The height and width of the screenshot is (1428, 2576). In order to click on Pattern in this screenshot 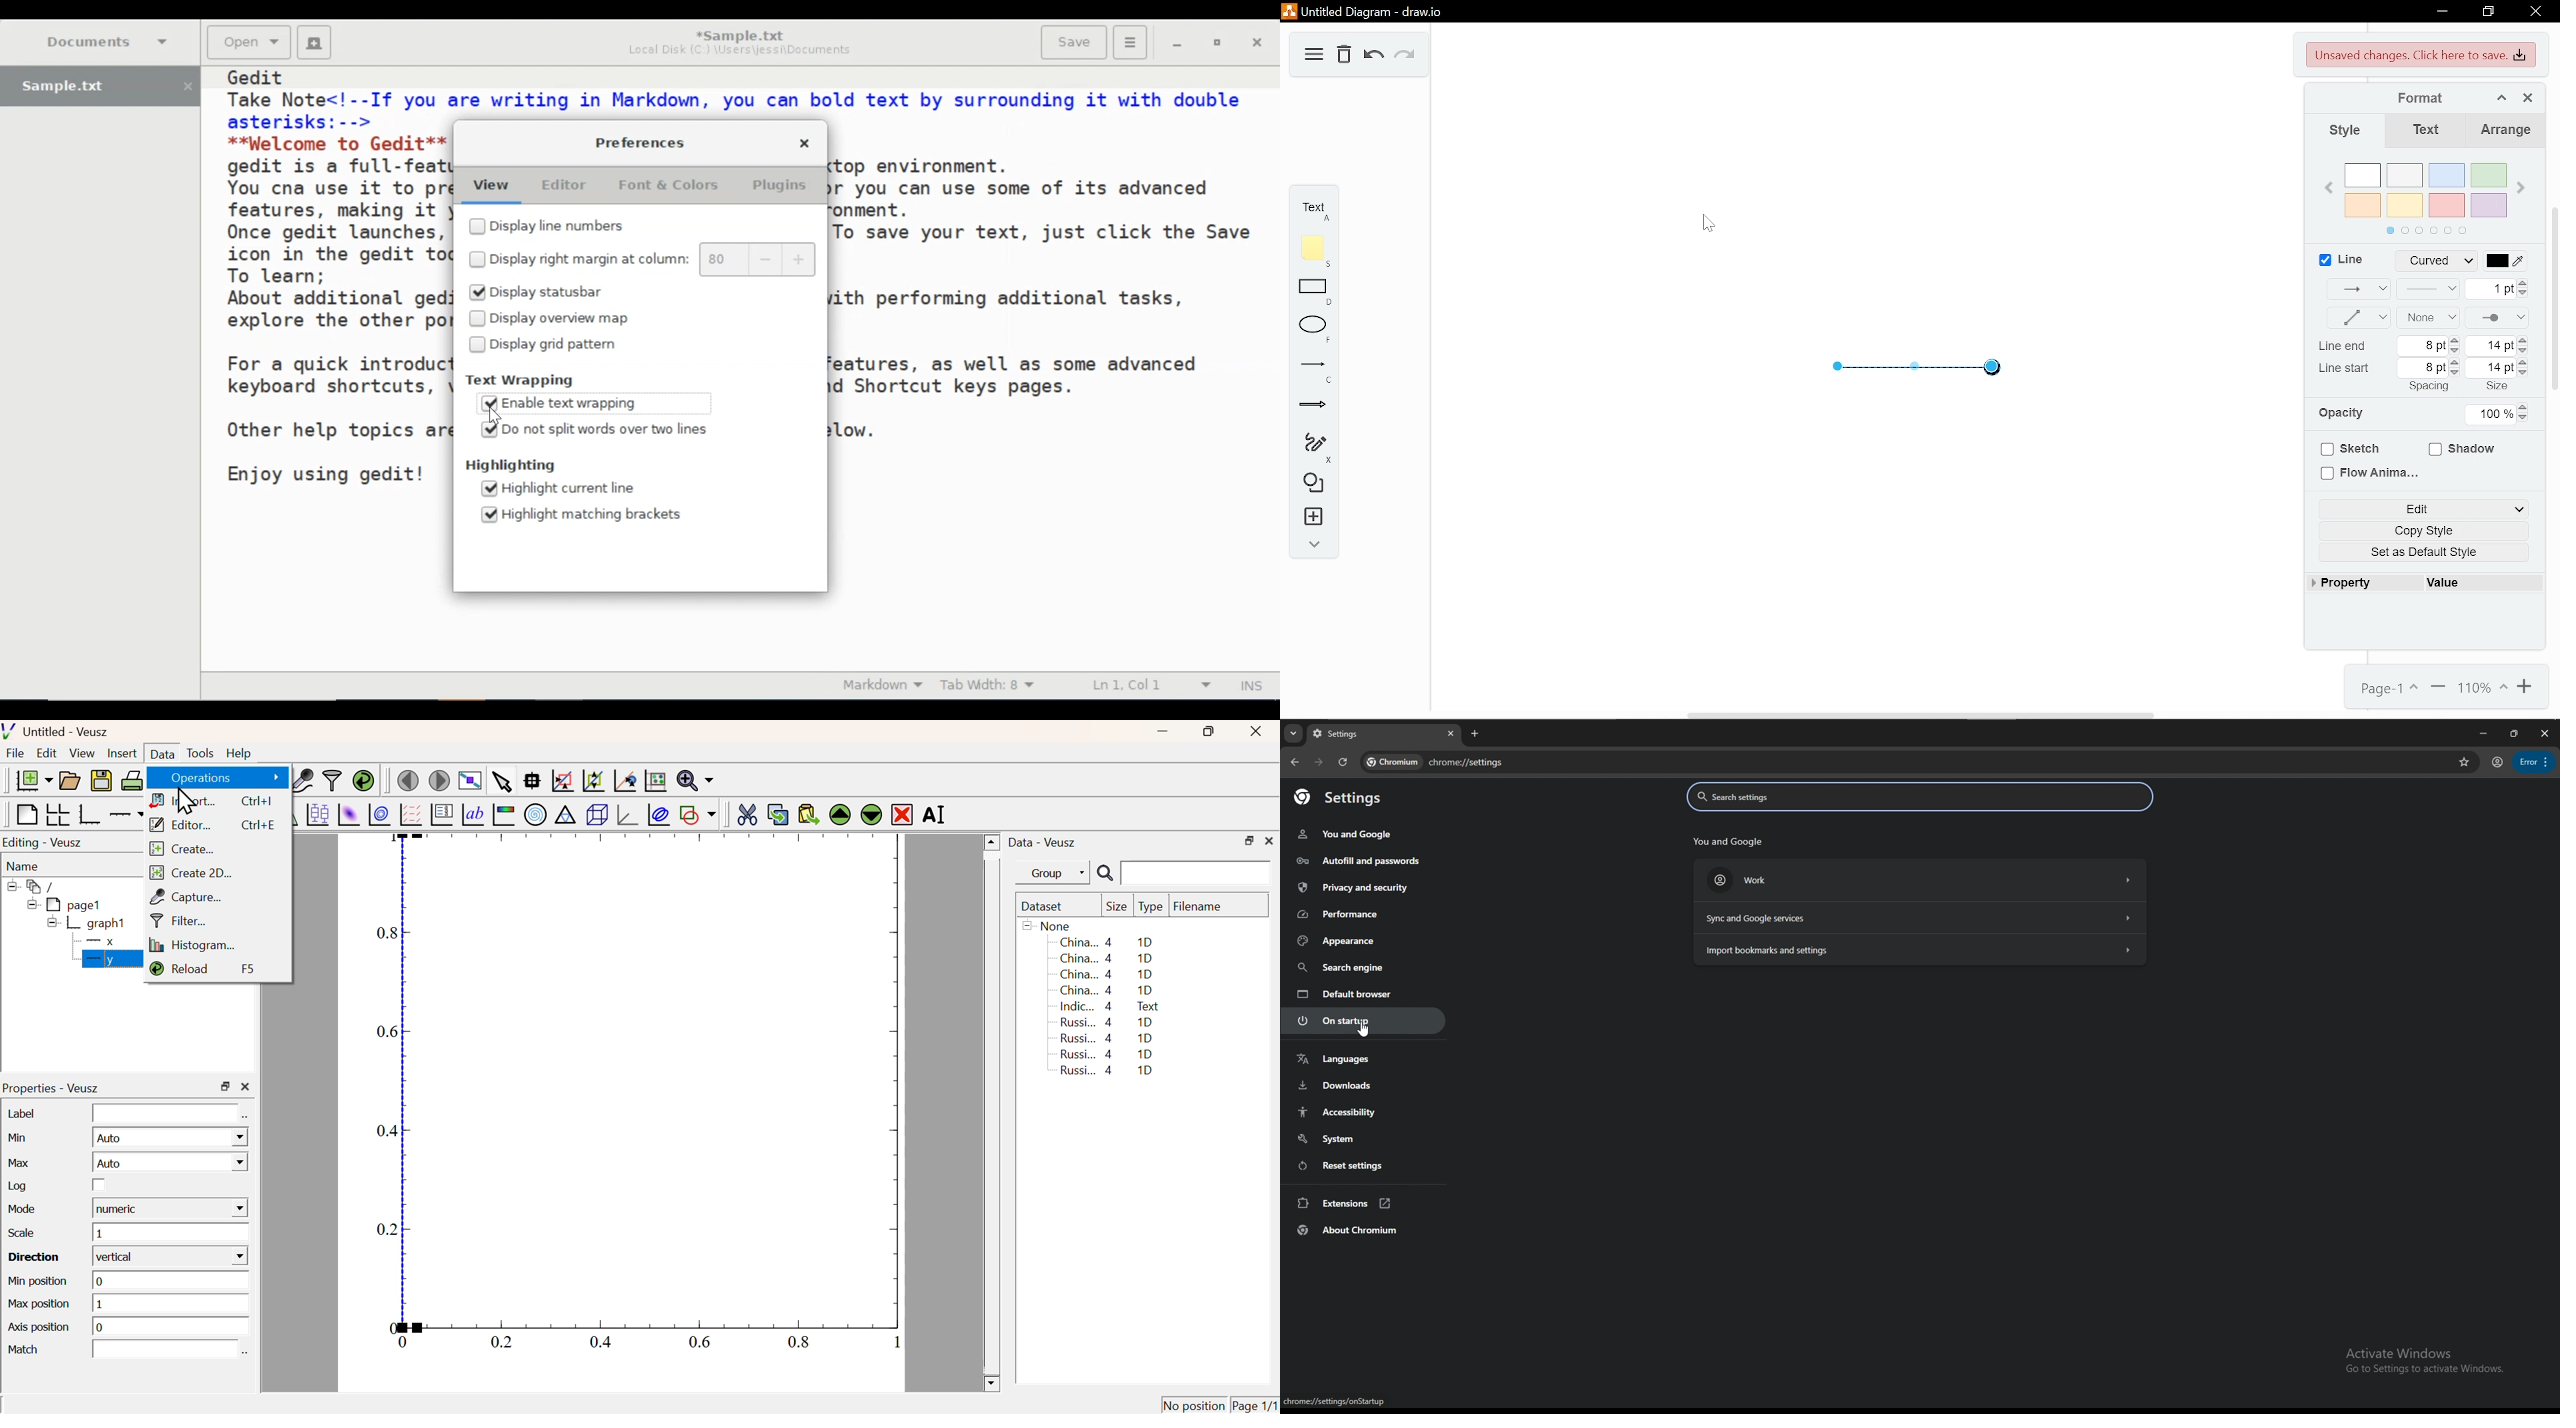, I will do `click(2428, 290)`.